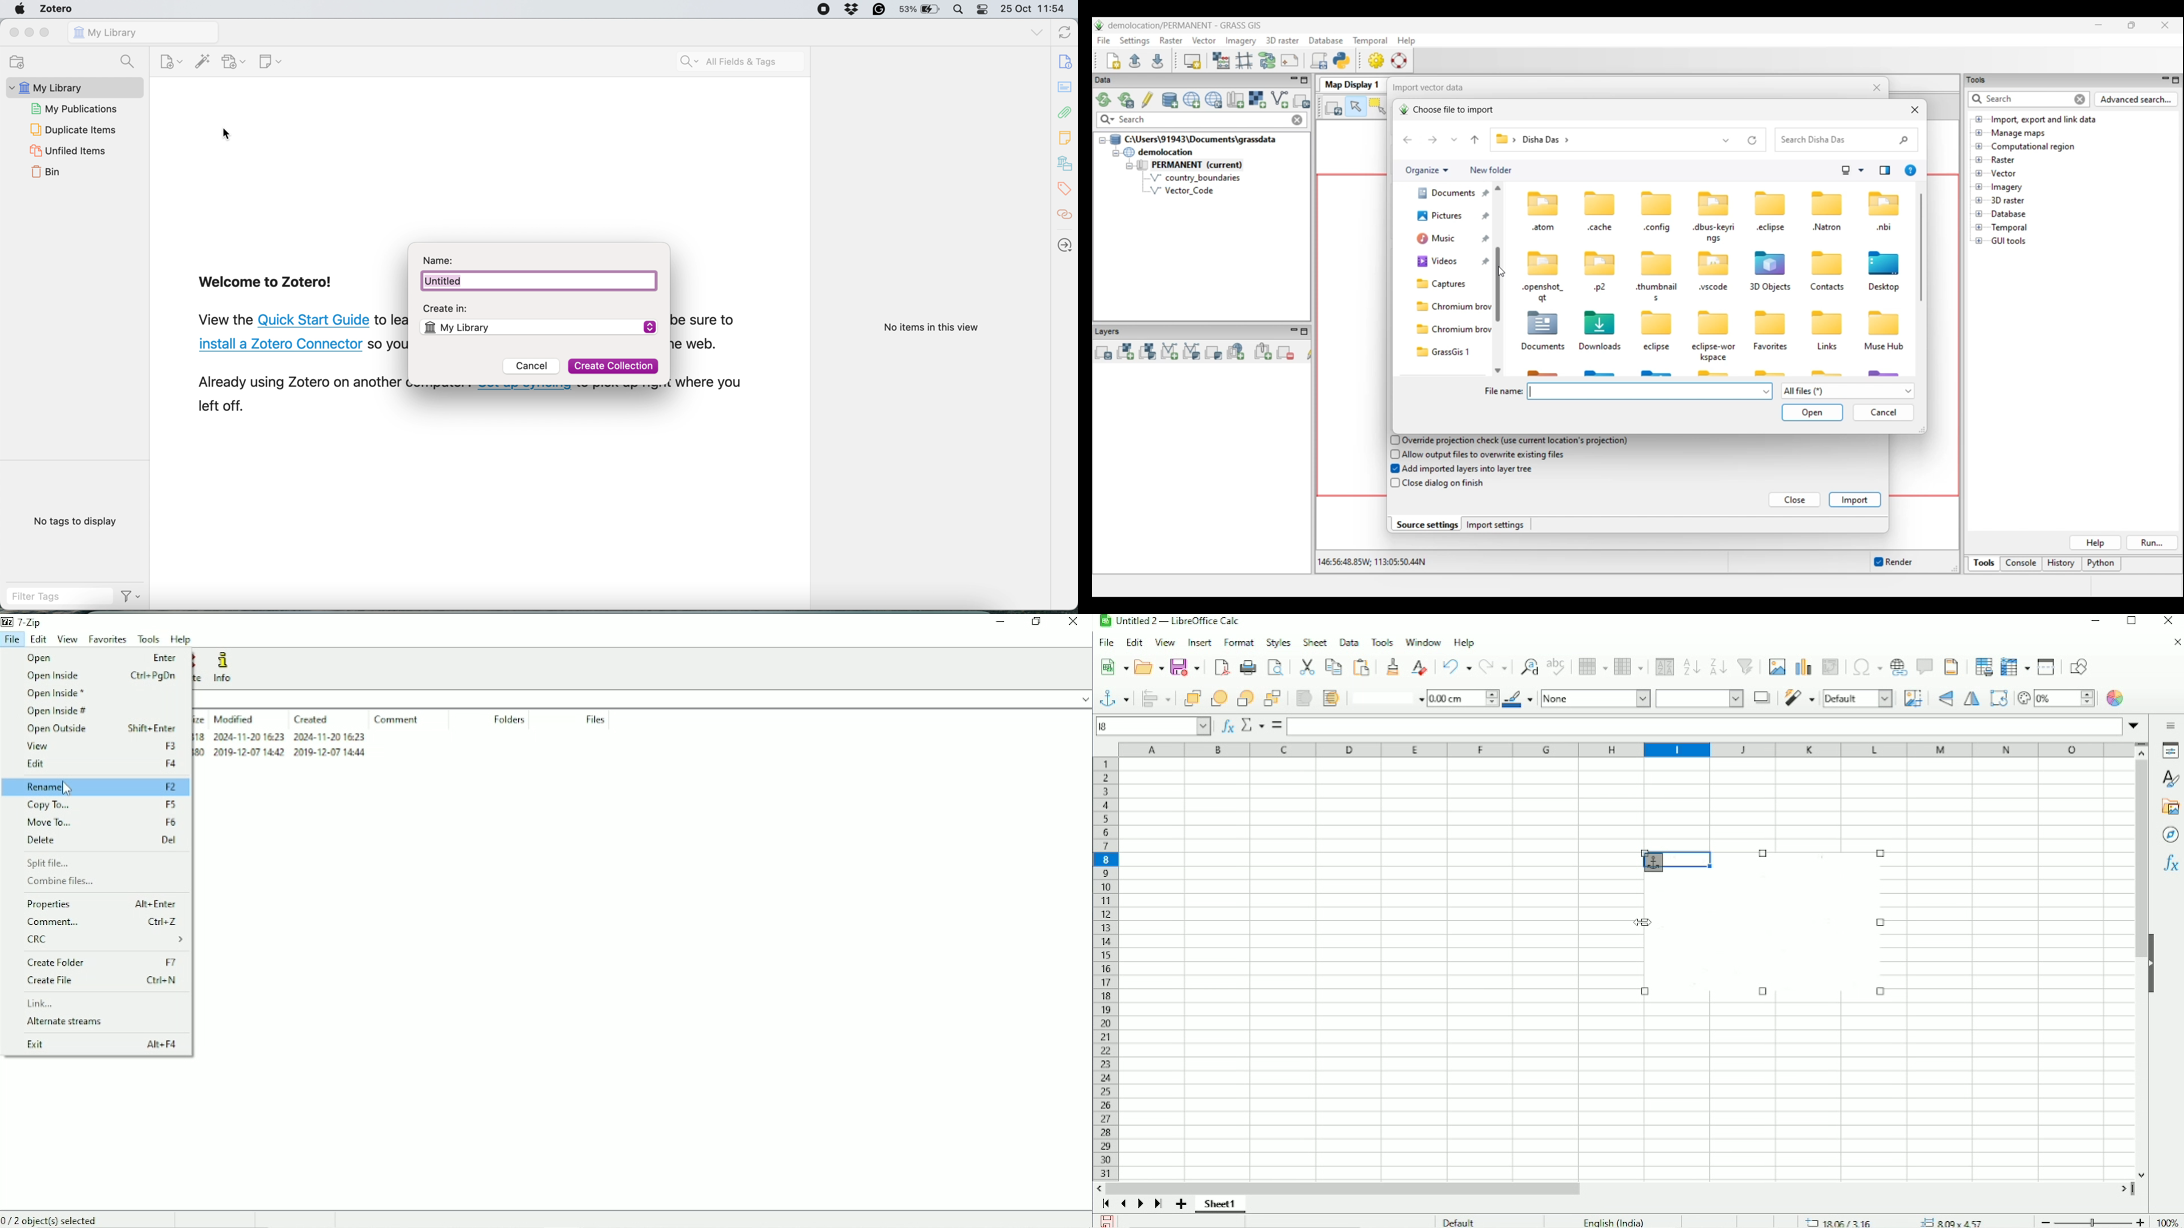  Describe the element at coordinates (1458, 1220) in the screenshot. I see `Default` at that location.